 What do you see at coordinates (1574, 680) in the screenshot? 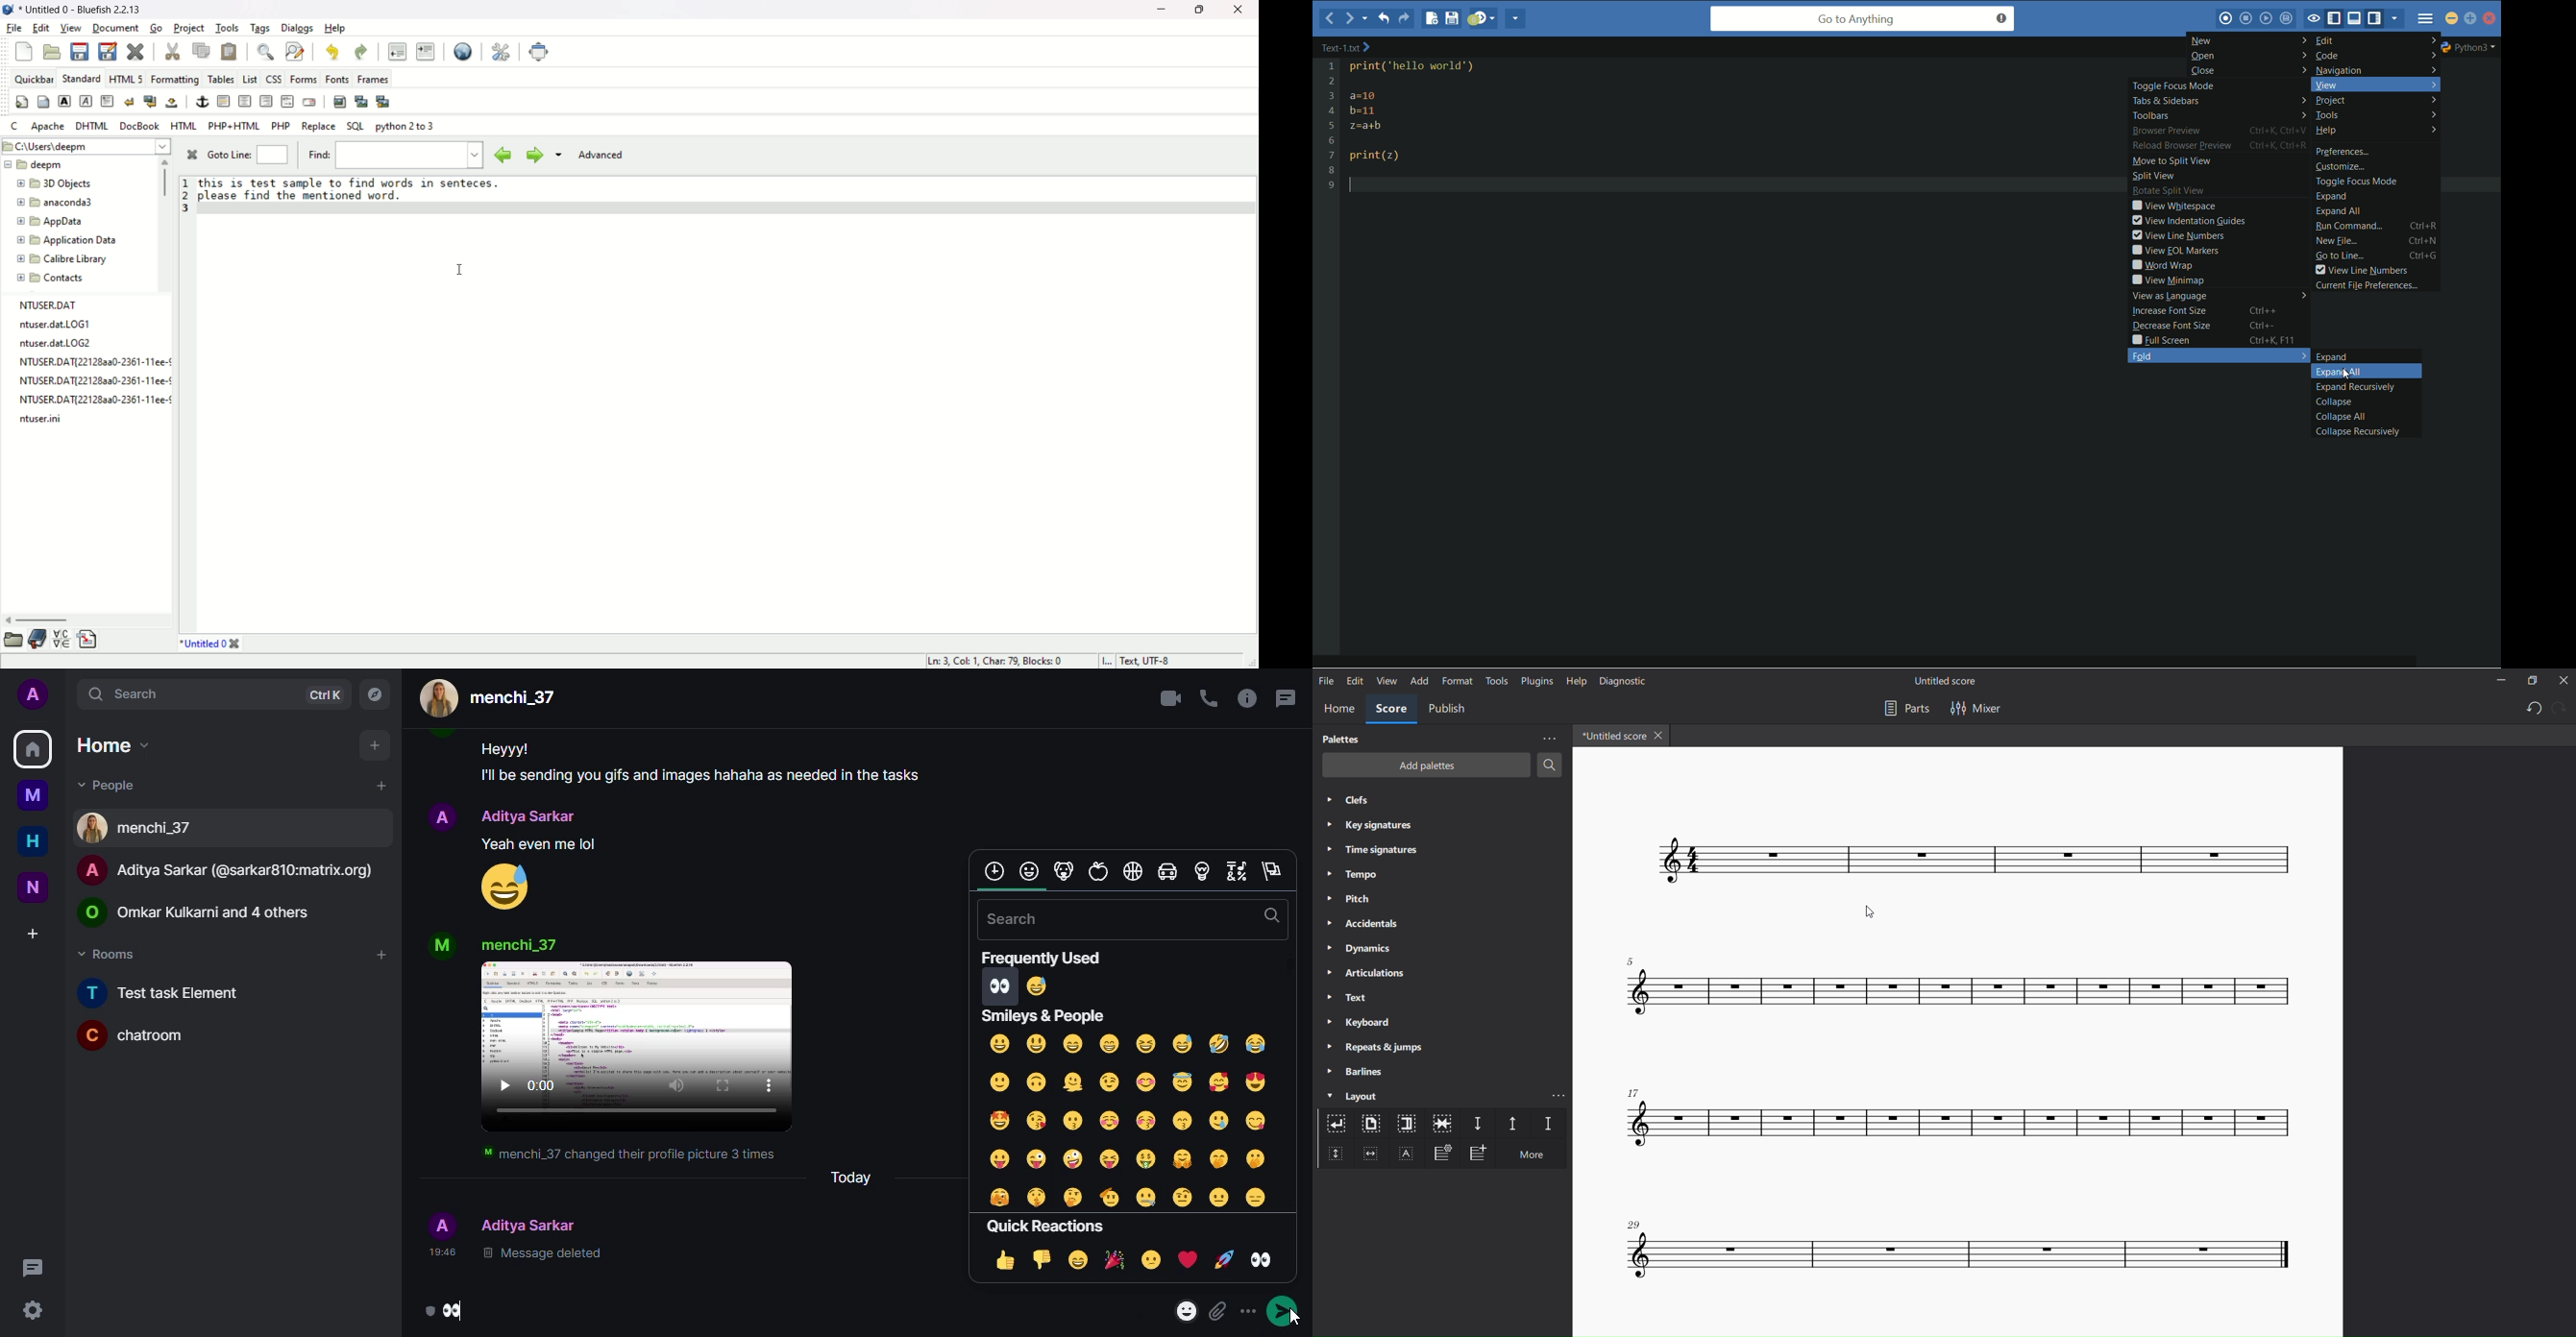
I see `help` at bounding box center [1574, 680].